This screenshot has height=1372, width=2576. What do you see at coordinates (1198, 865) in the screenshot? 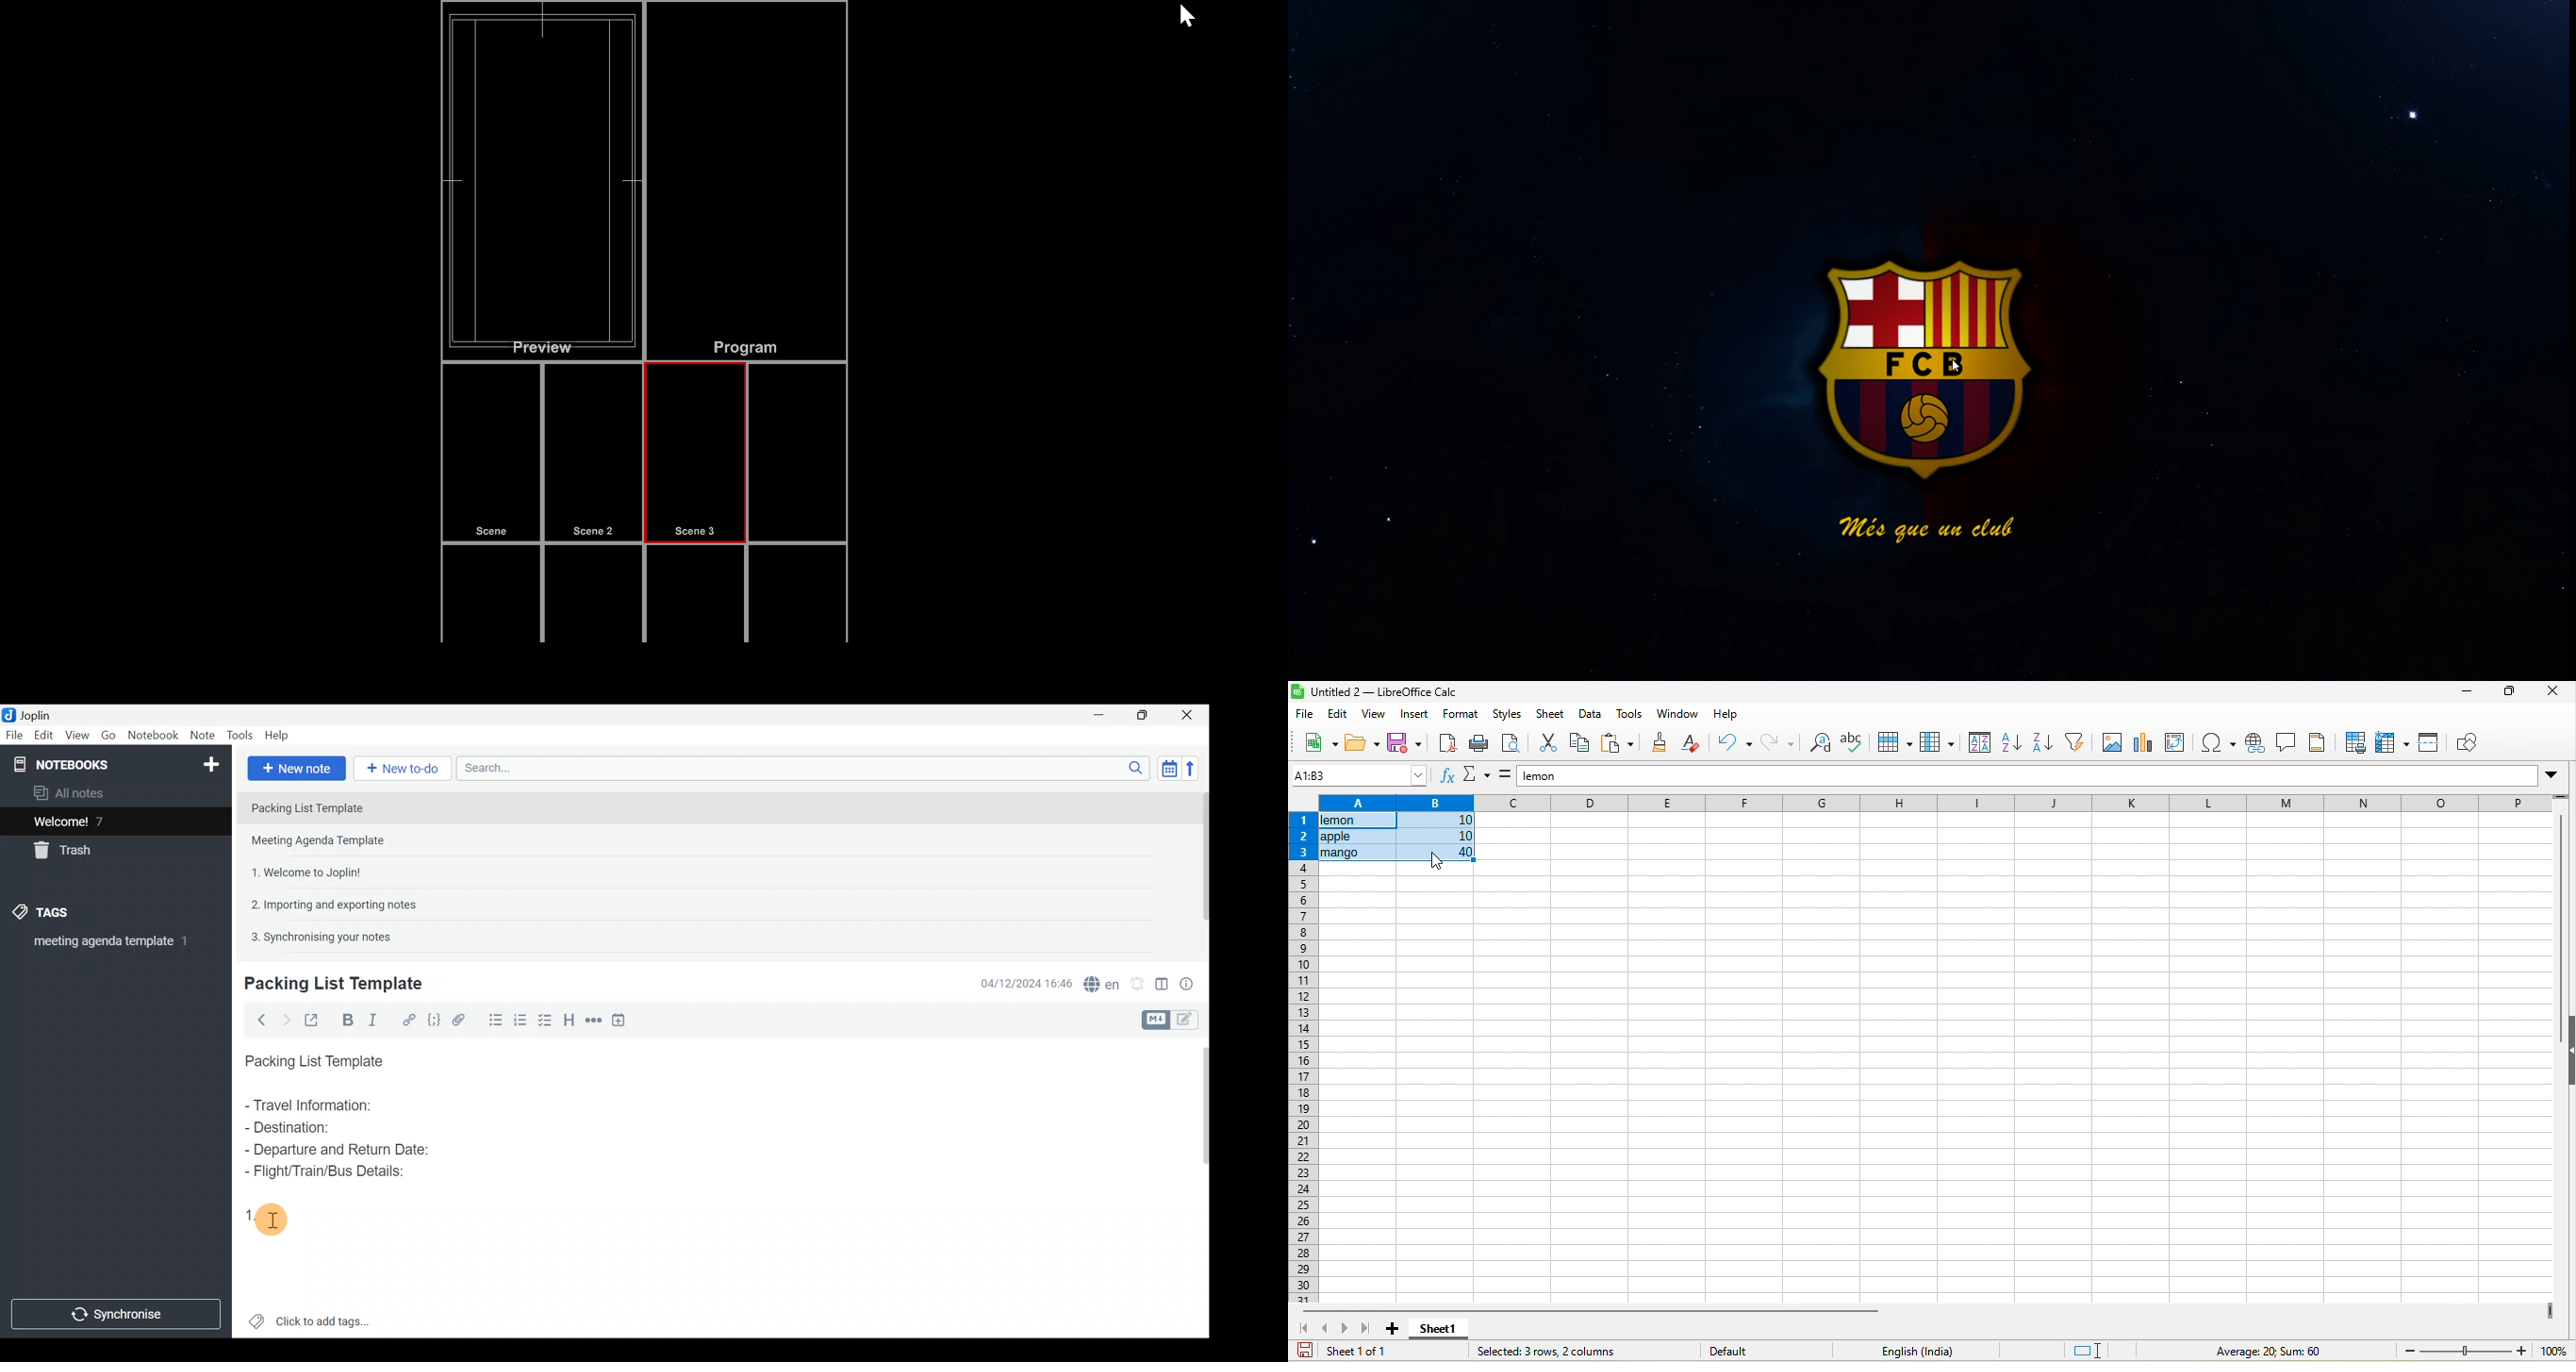
I see `Scroll bar` at bounding box center [1198, 865].